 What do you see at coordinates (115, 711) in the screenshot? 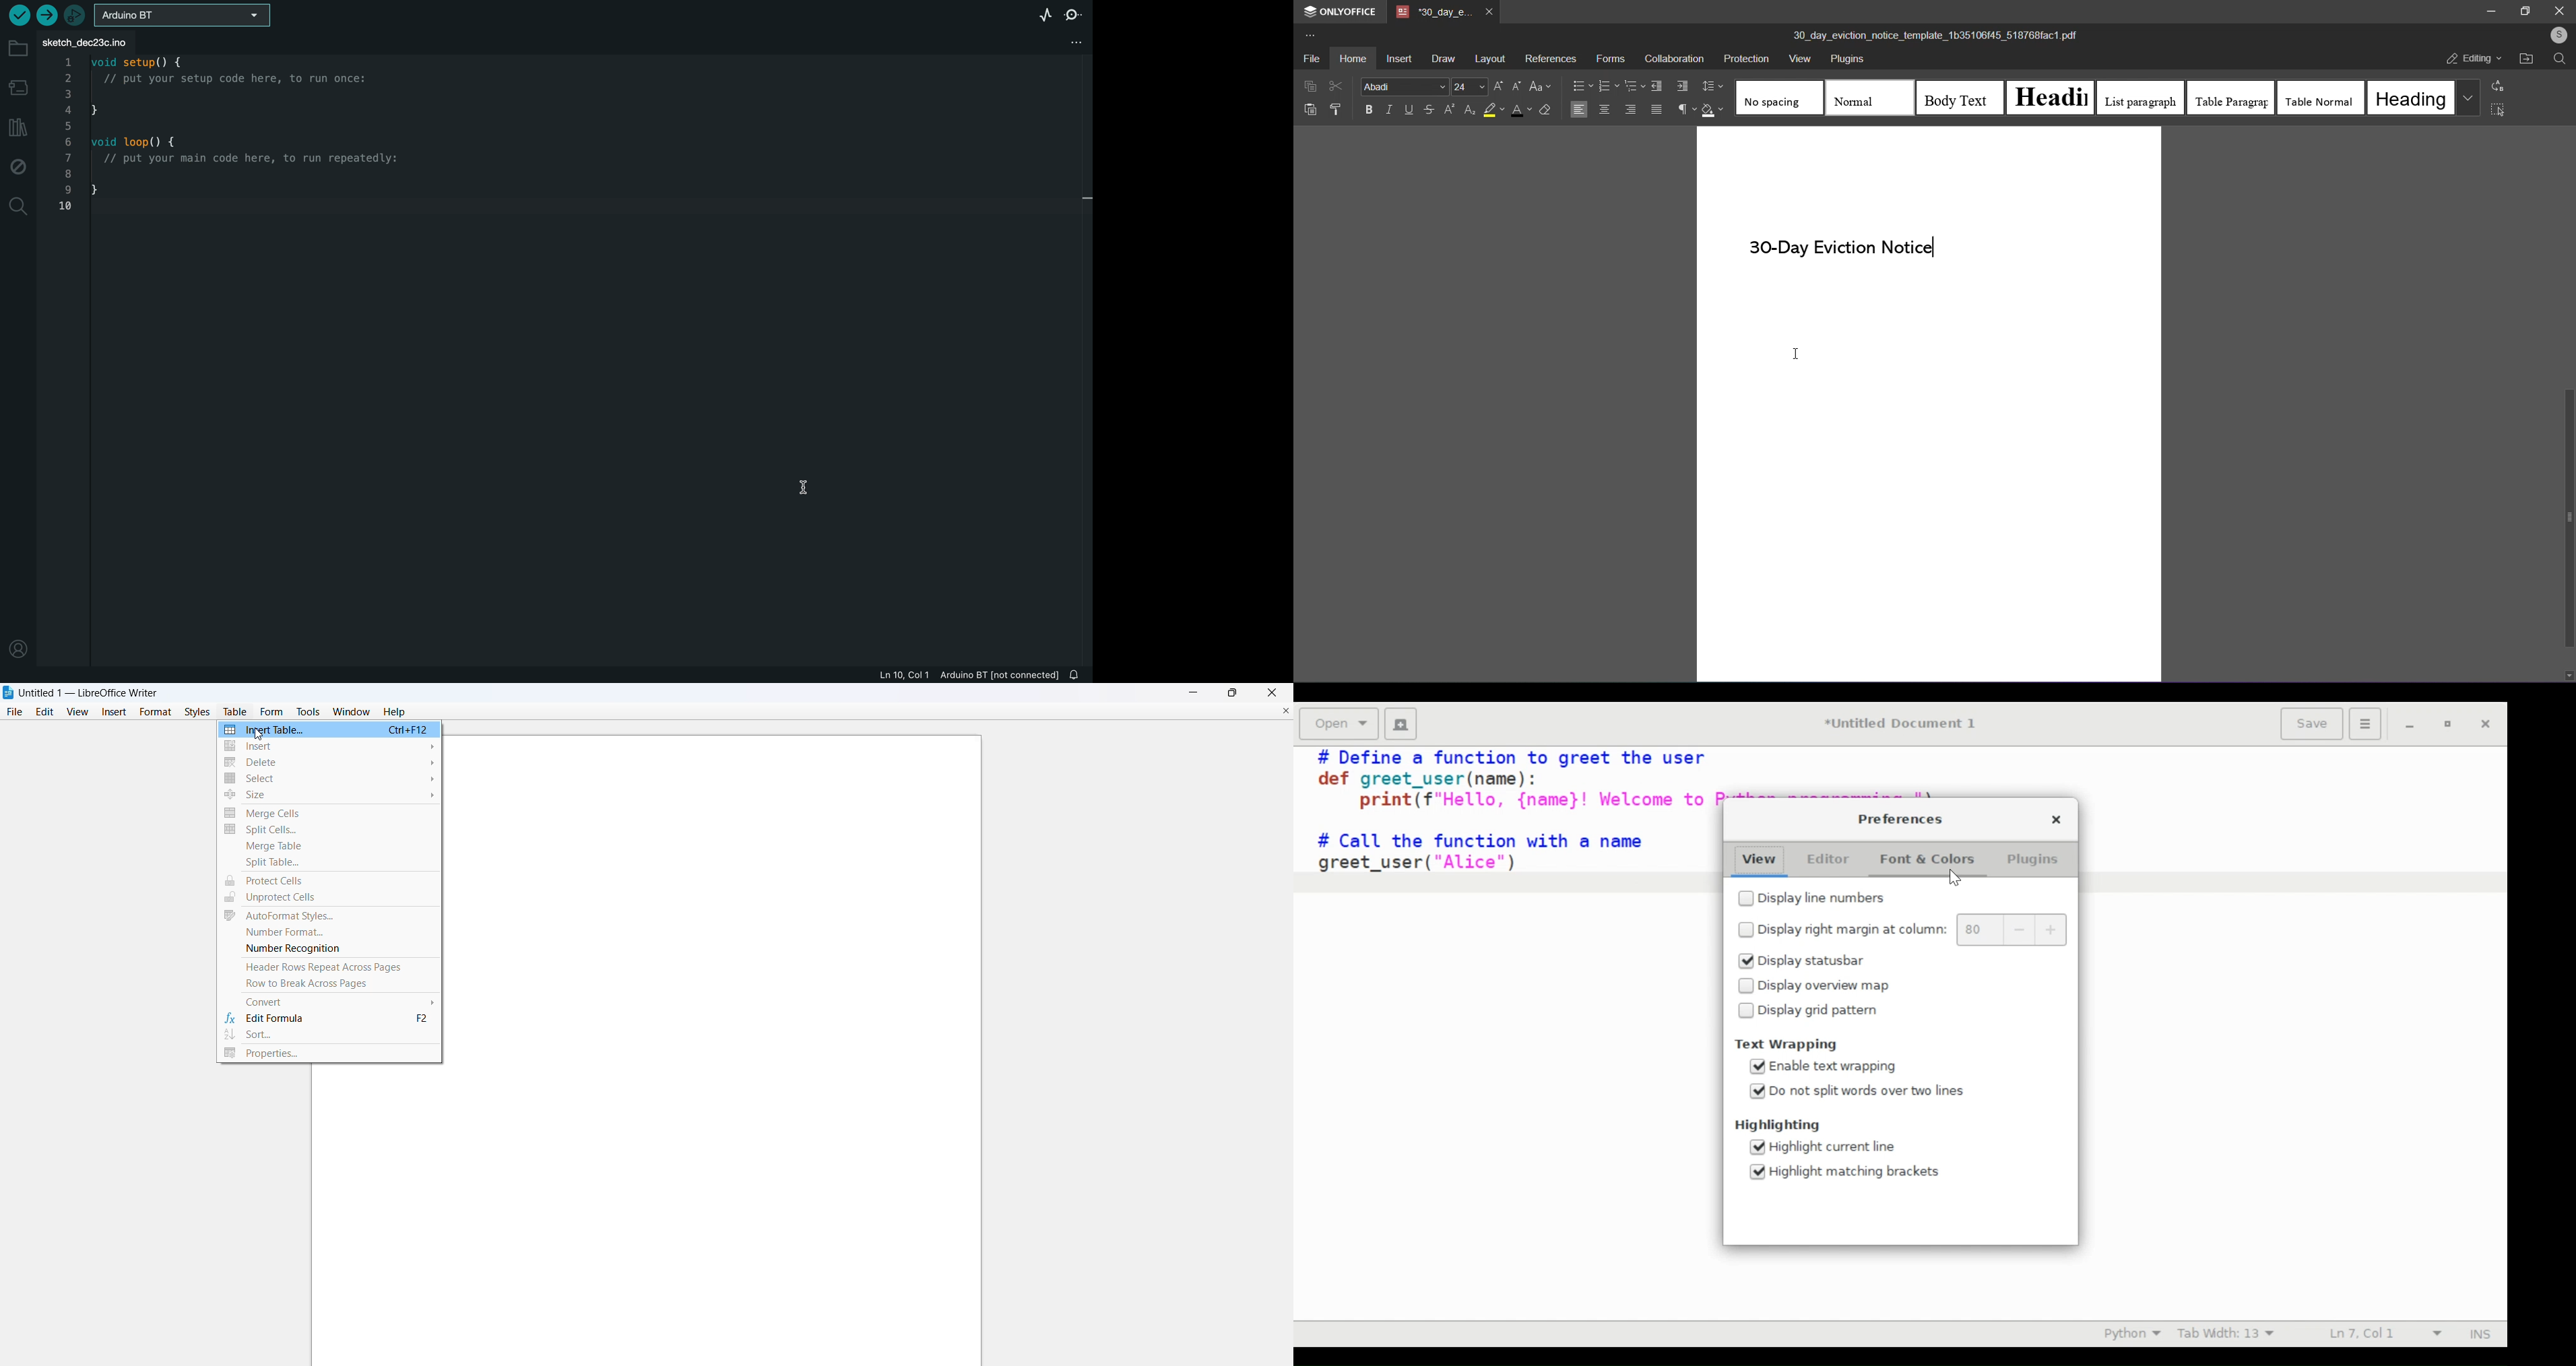
I see `insert` at bounding box center [115, 711].